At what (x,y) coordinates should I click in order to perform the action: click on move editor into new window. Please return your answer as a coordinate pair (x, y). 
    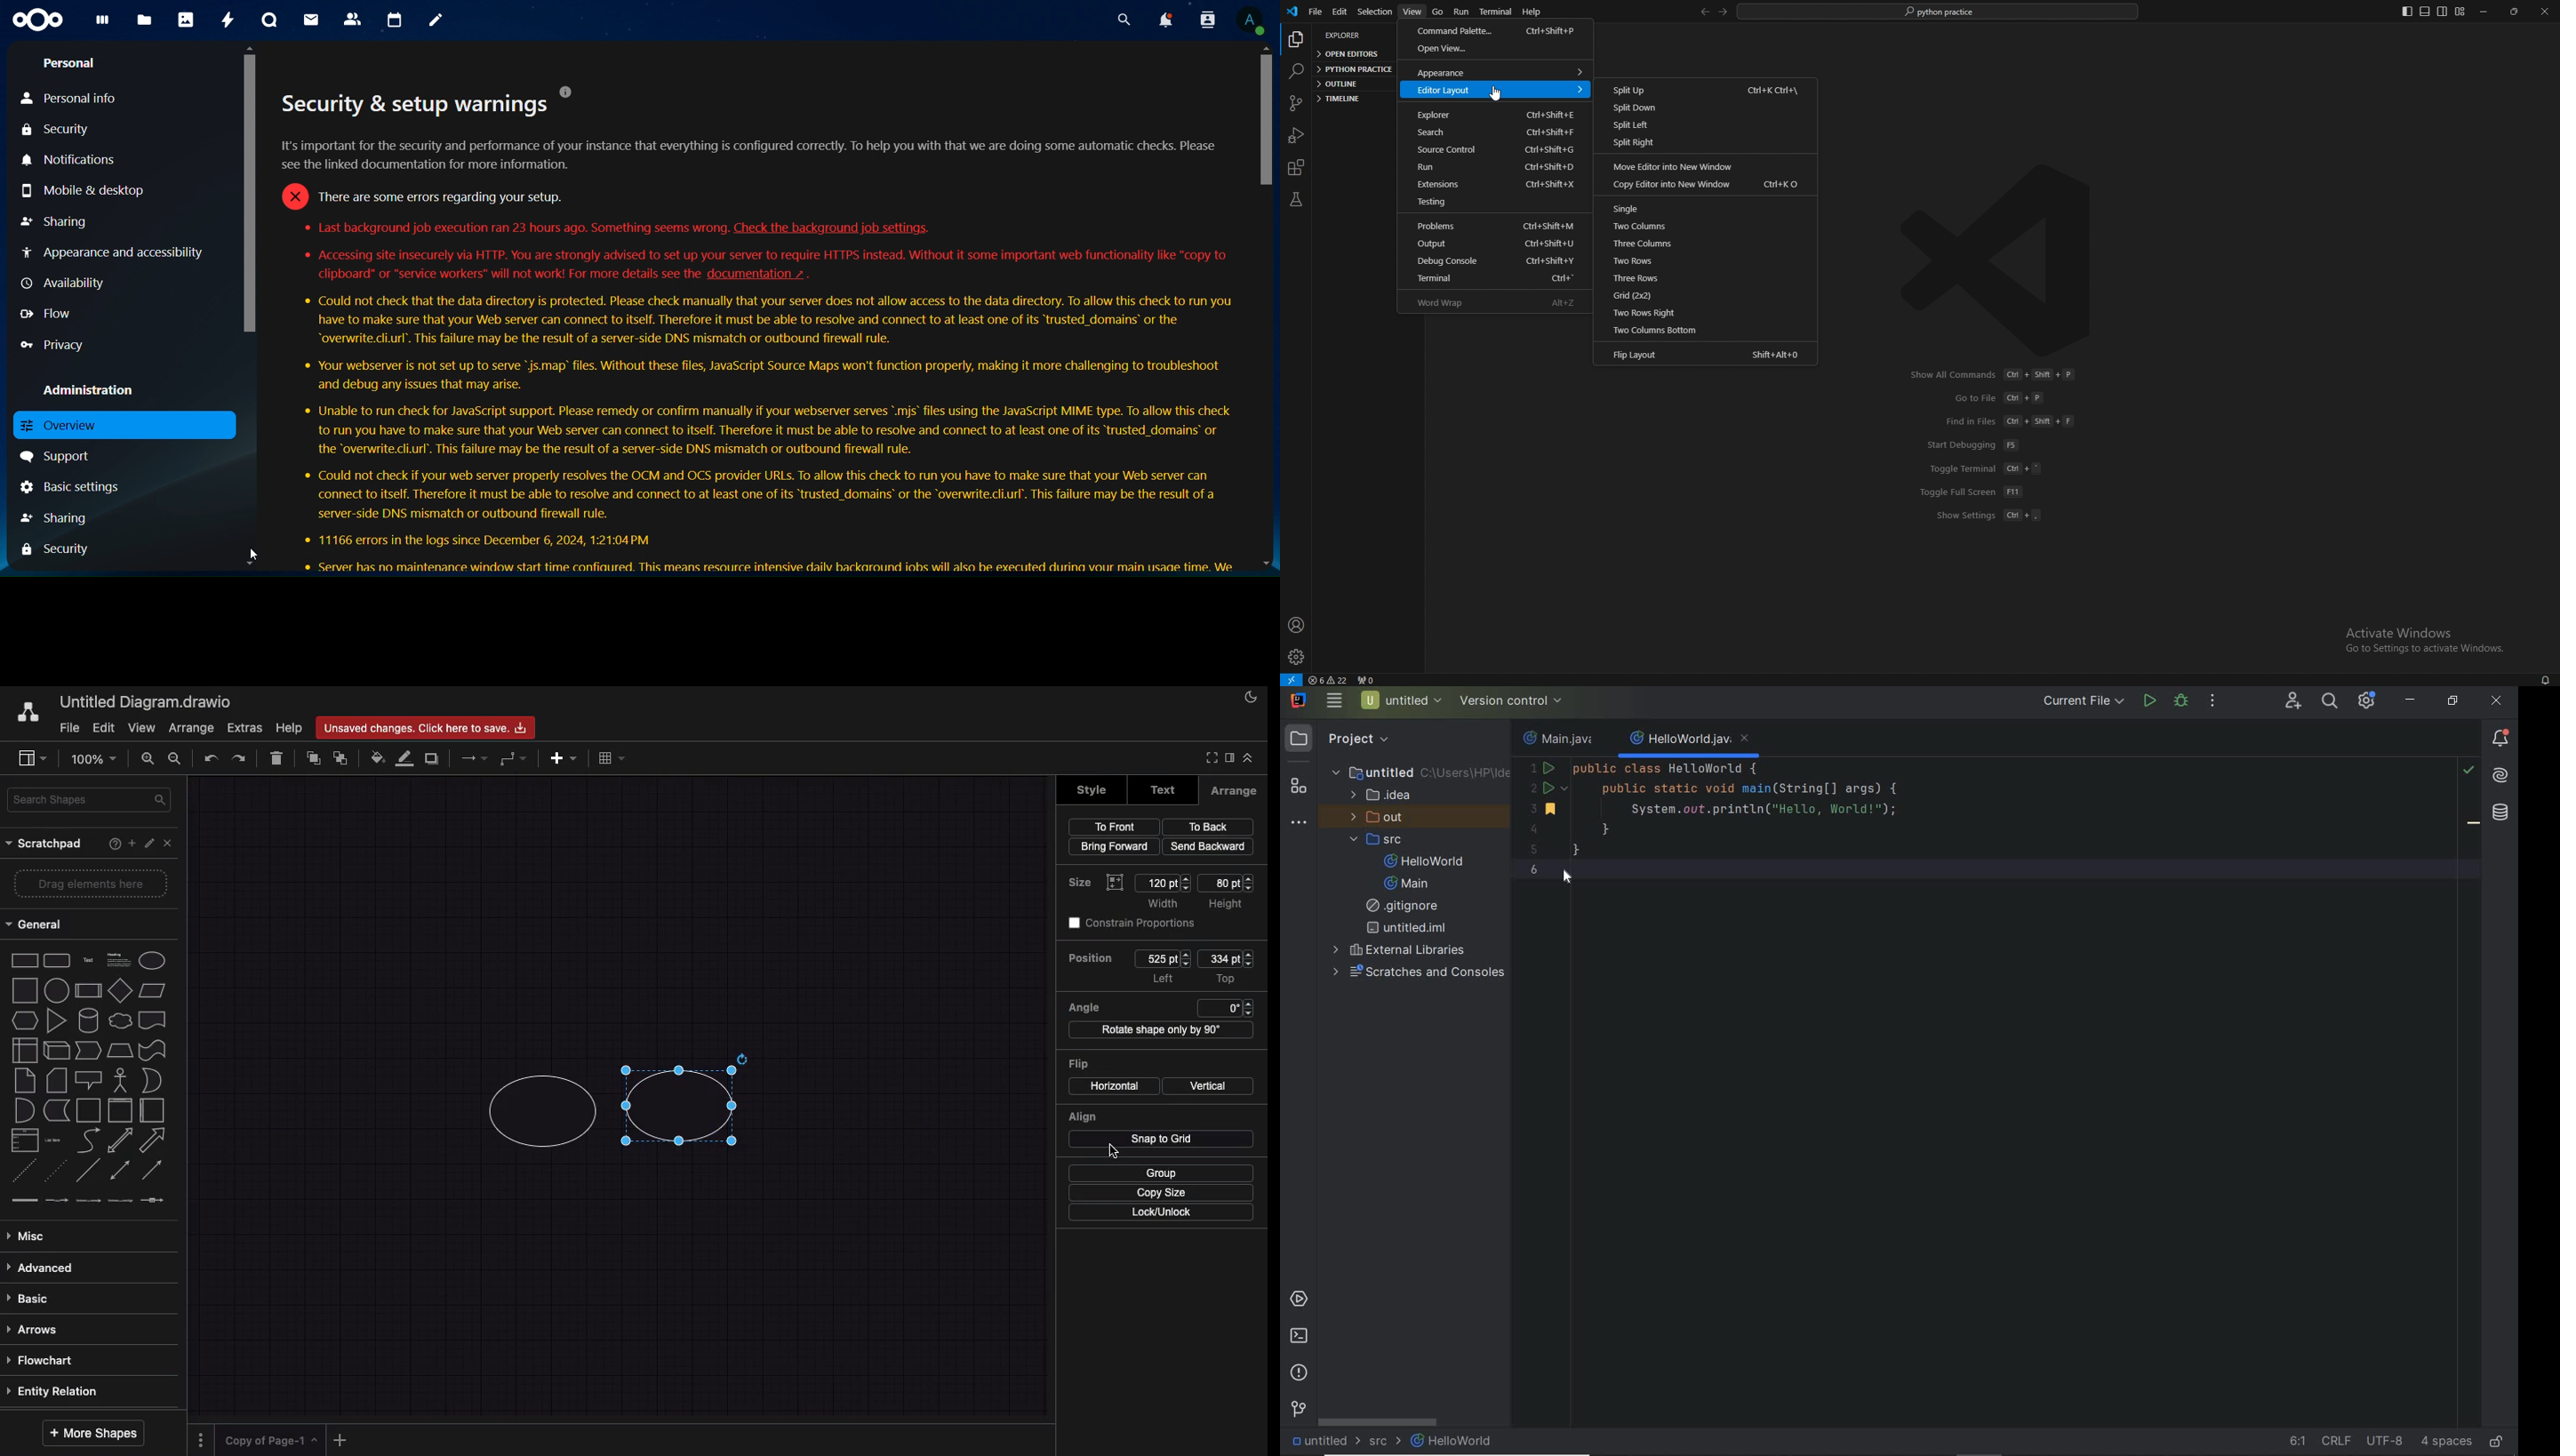
    Looking at the image, I should click on (1698, 165).